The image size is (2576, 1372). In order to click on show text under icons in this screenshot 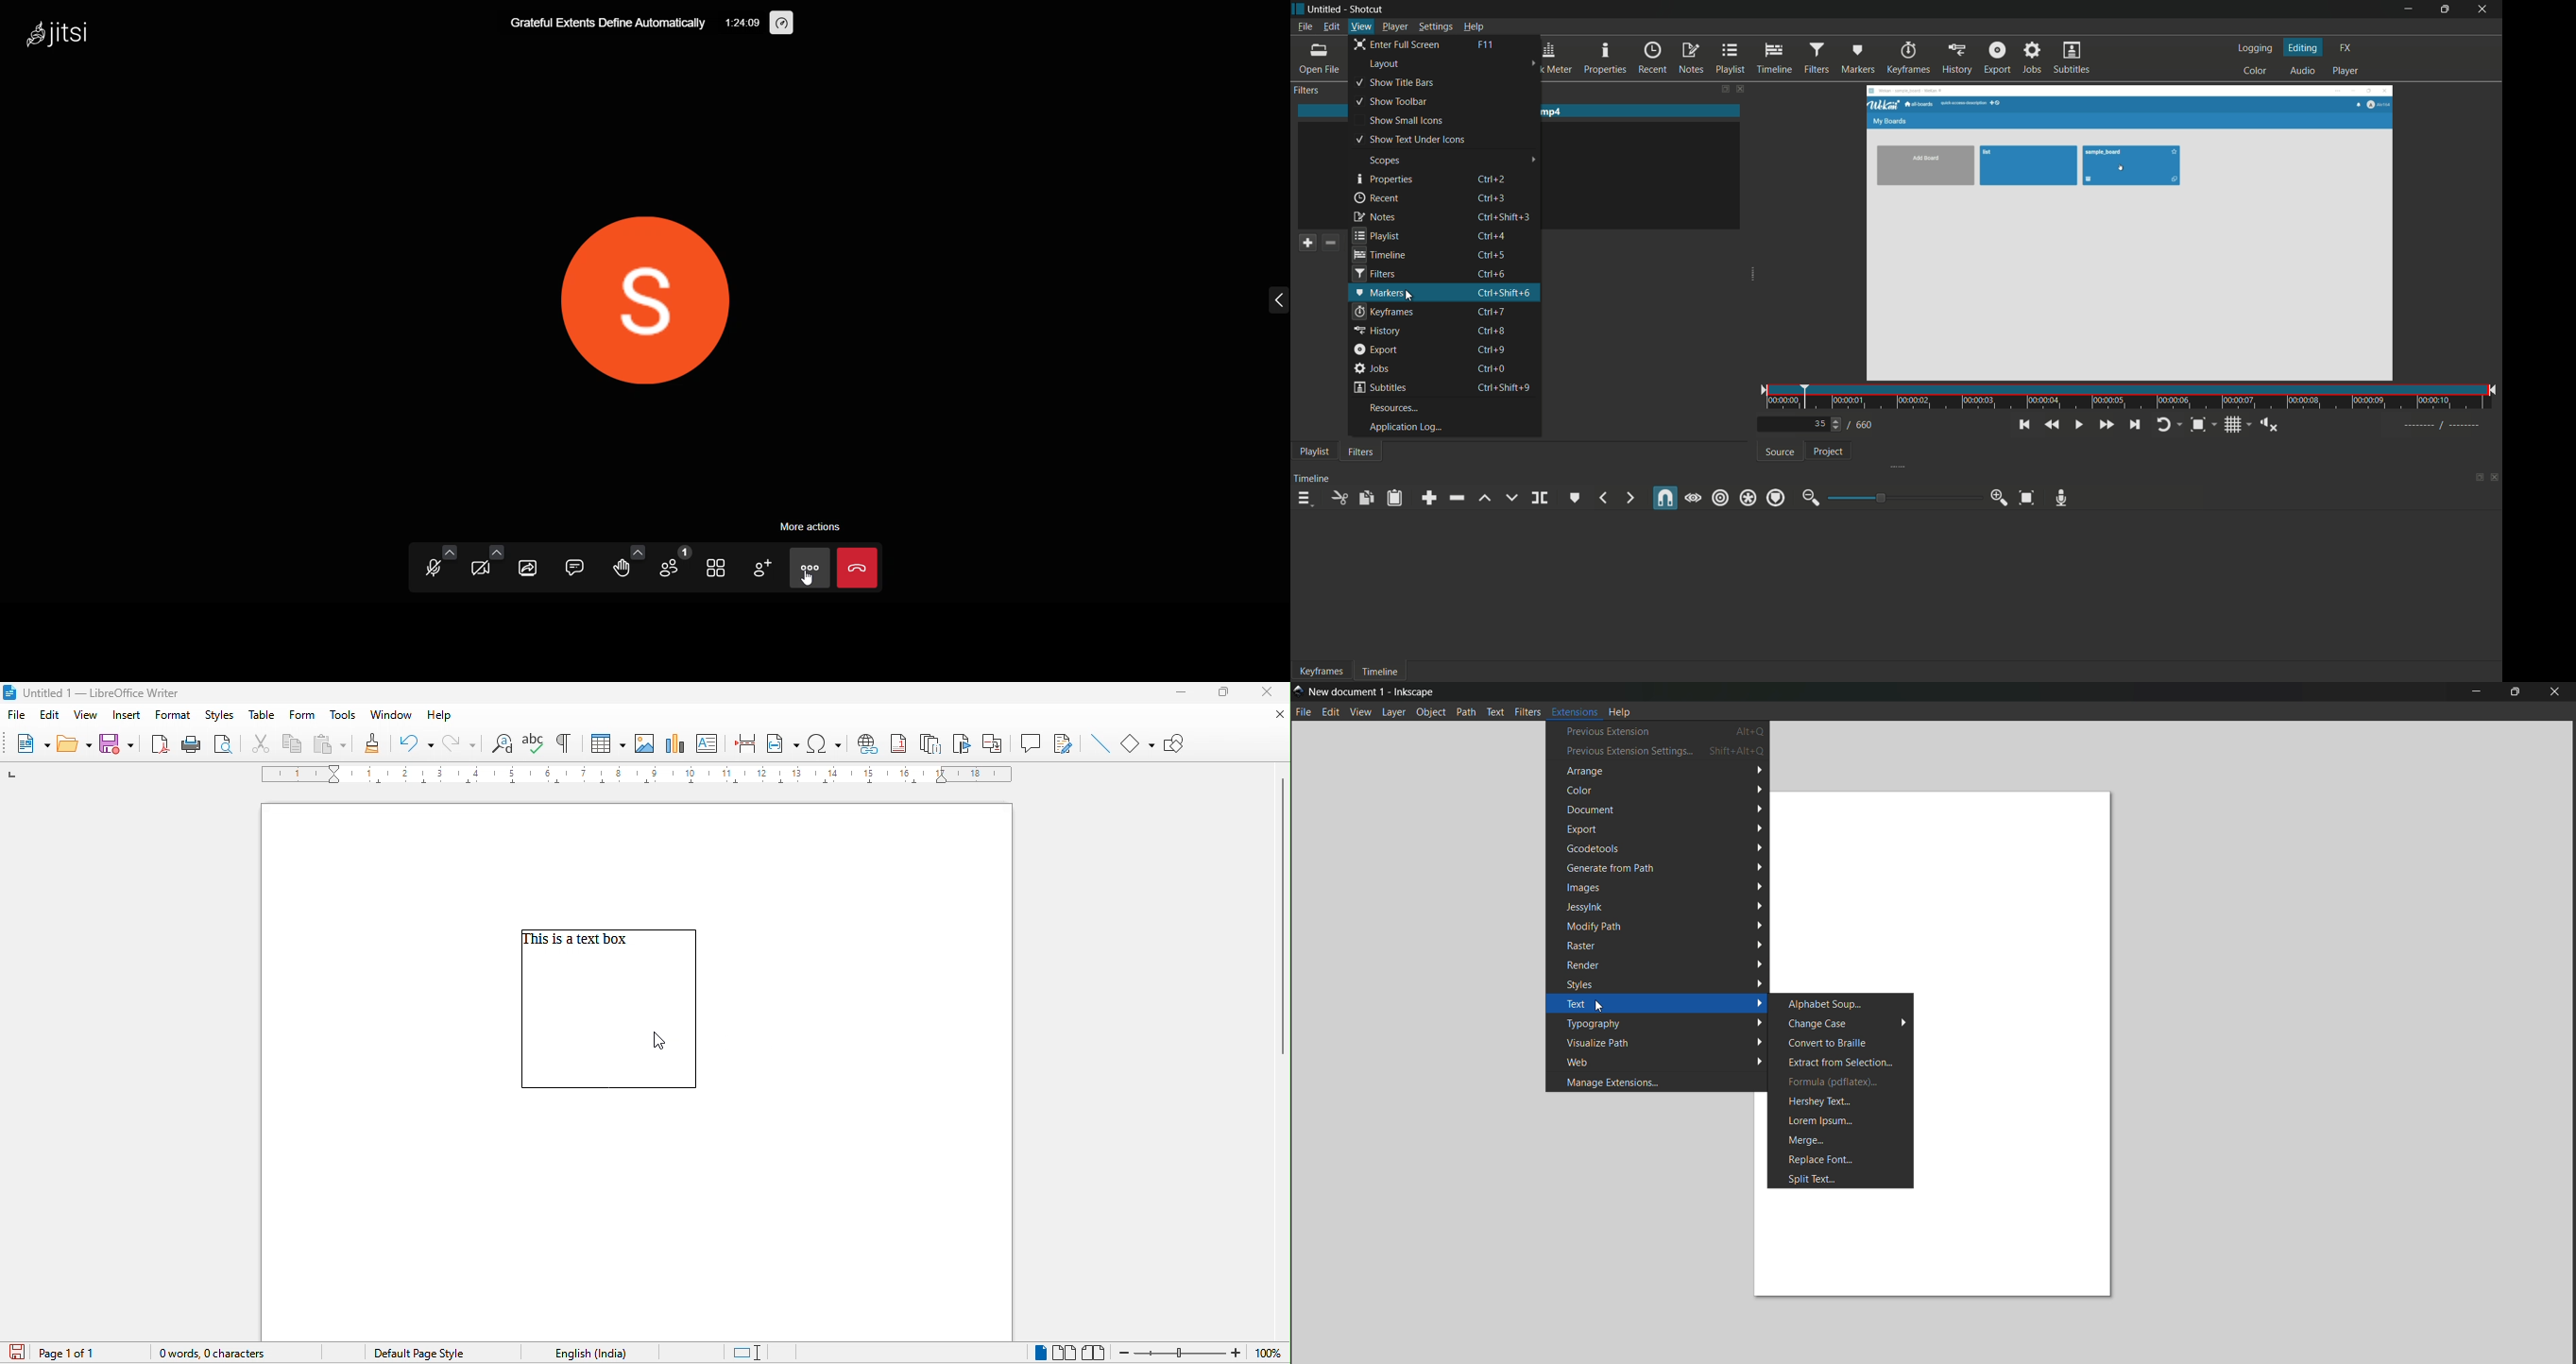, I will do `click(1410, 140)`.